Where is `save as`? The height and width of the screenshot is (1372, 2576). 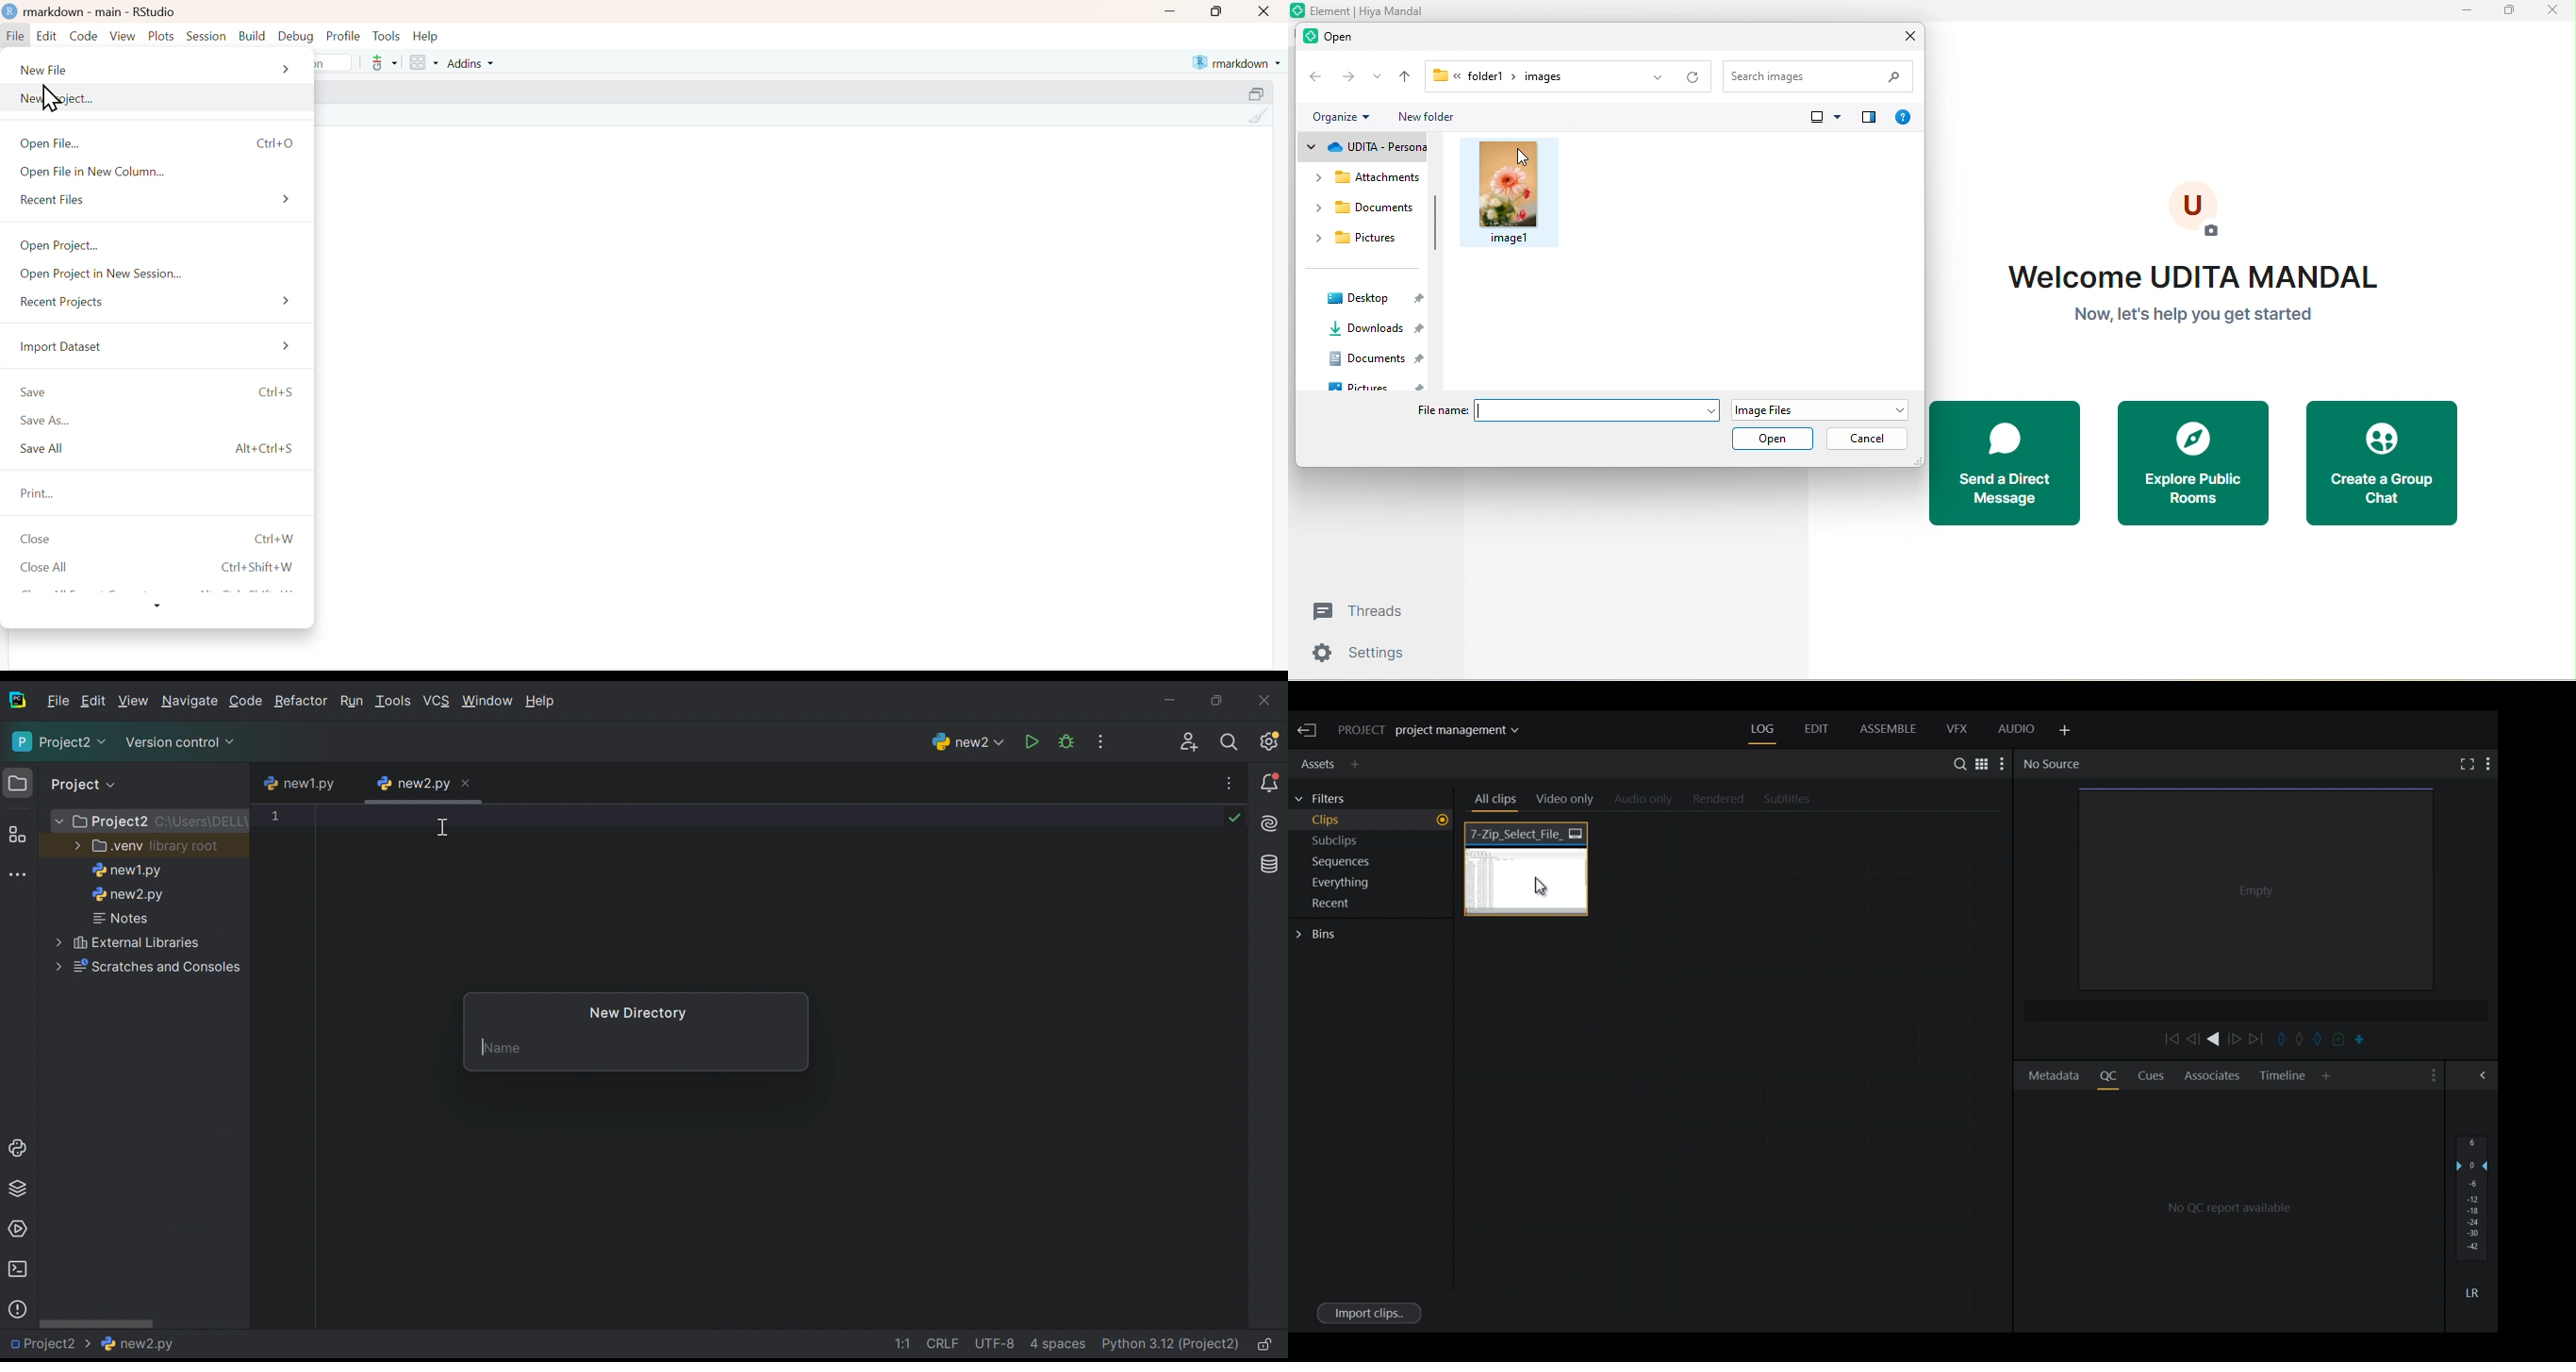
save as is located at coordinates (163, 421).